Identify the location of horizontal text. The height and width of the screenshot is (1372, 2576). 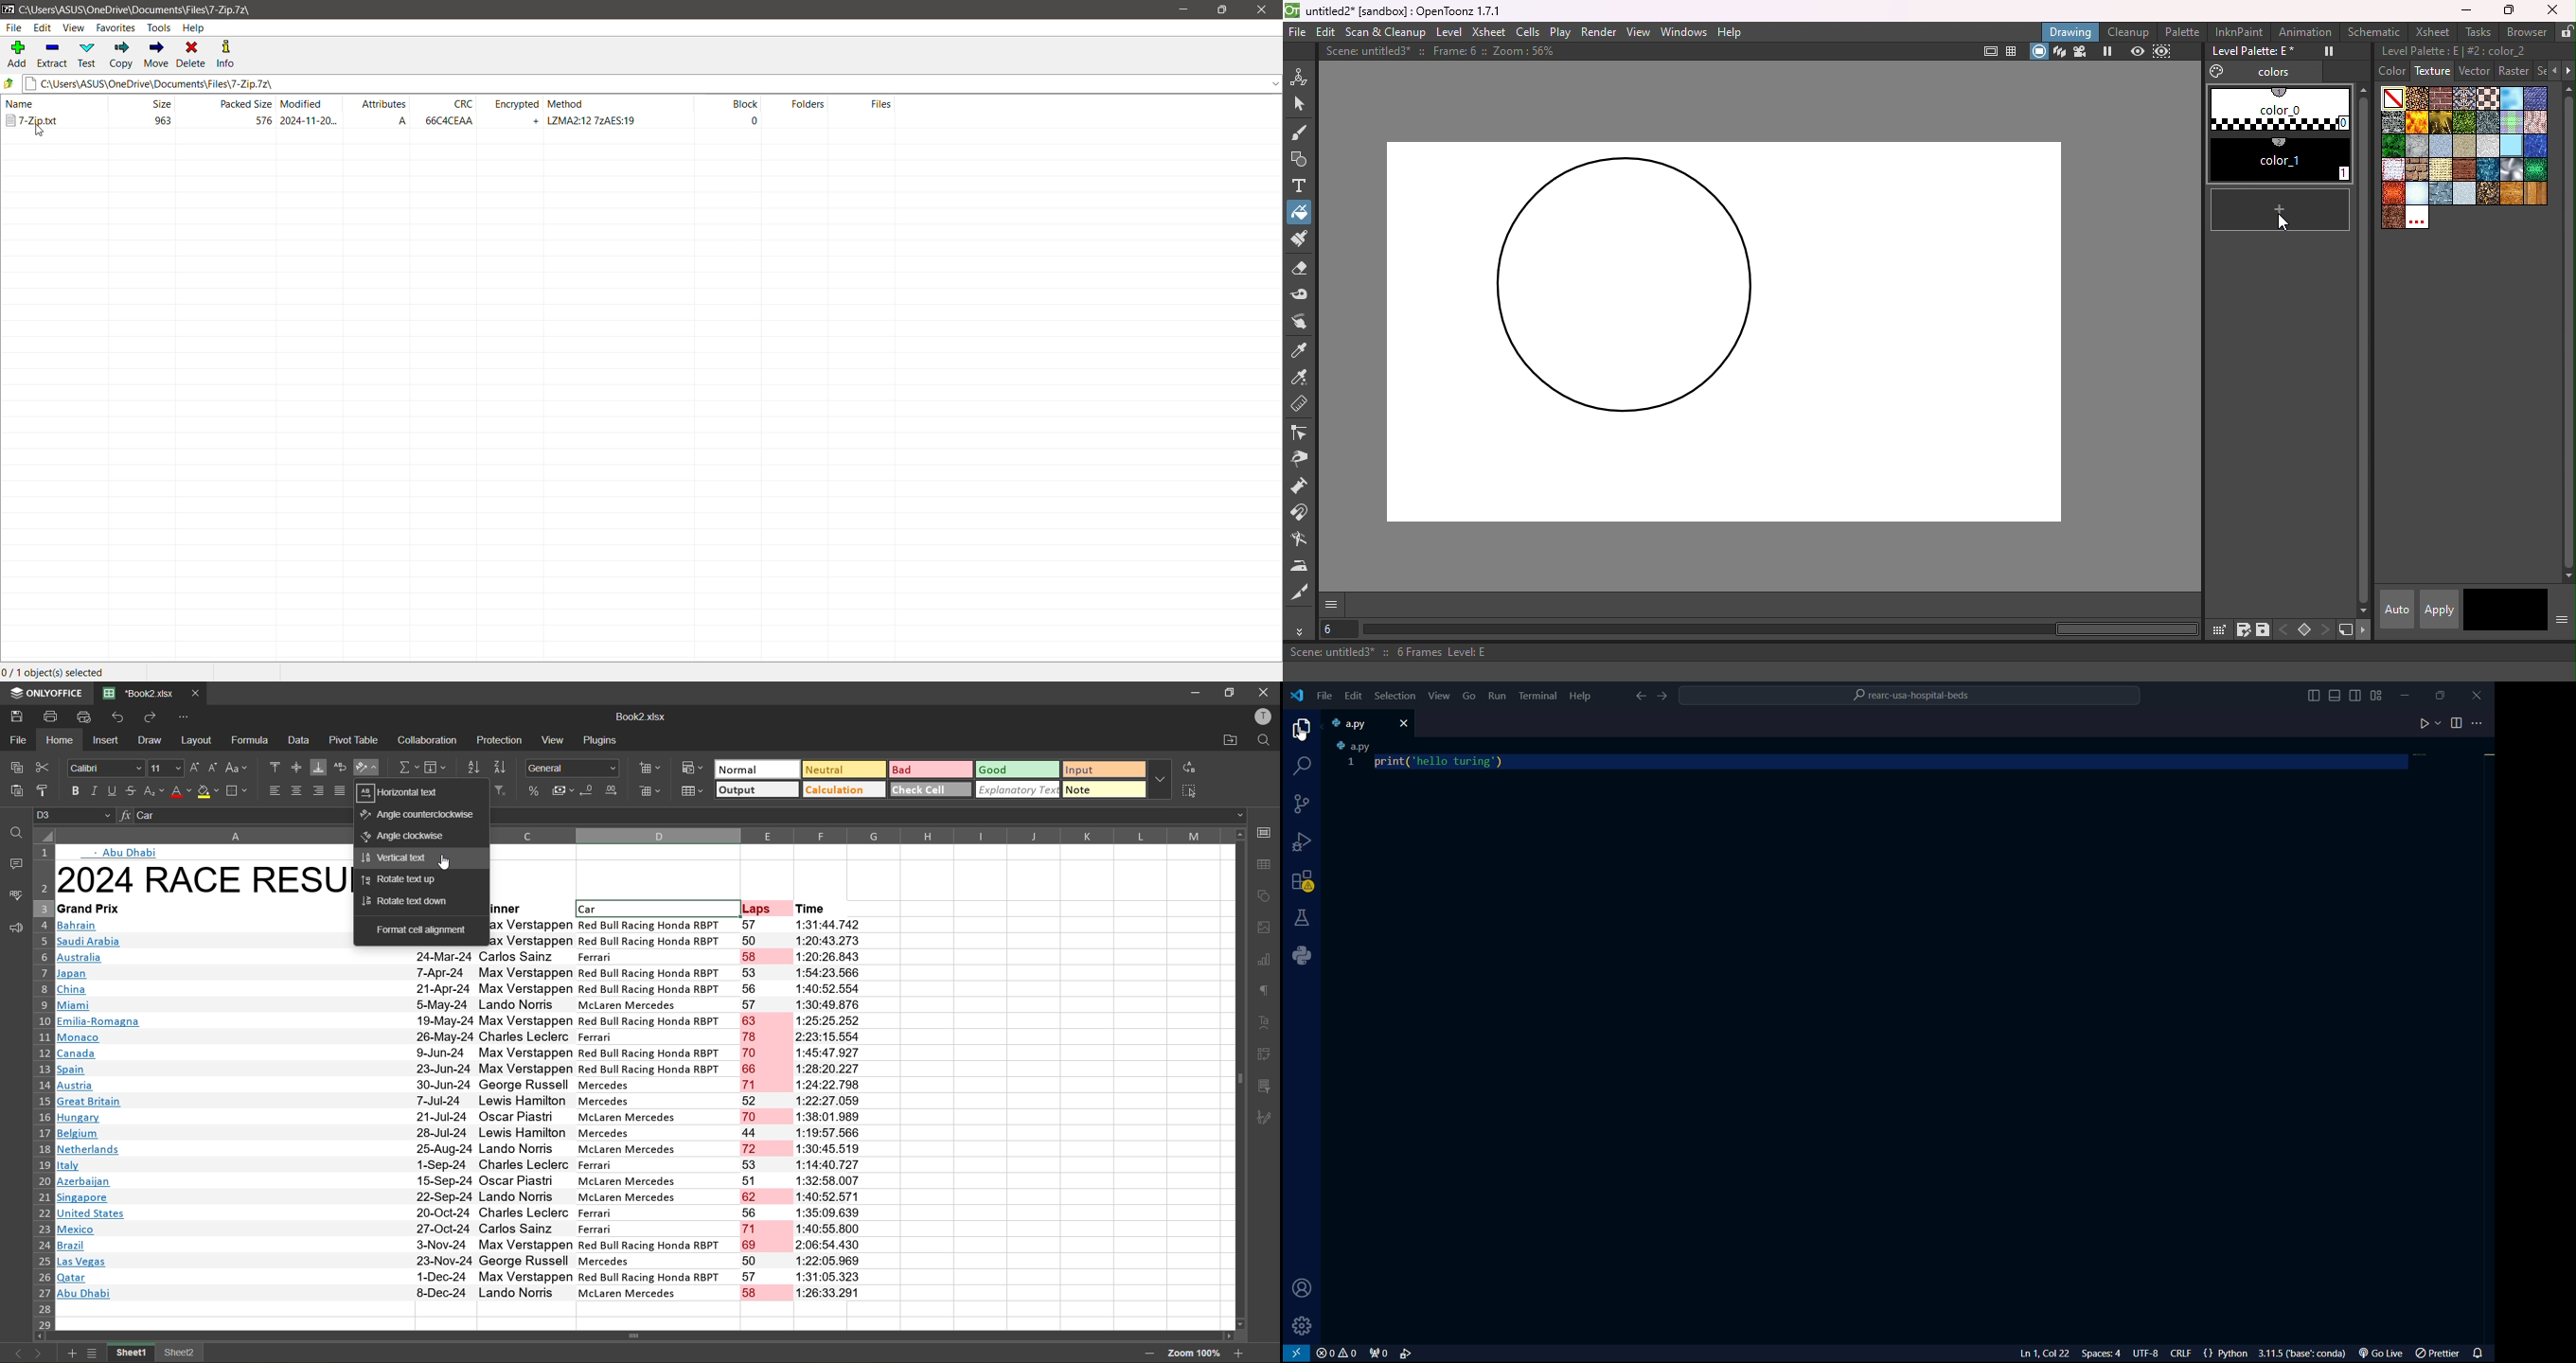
(401, 792).